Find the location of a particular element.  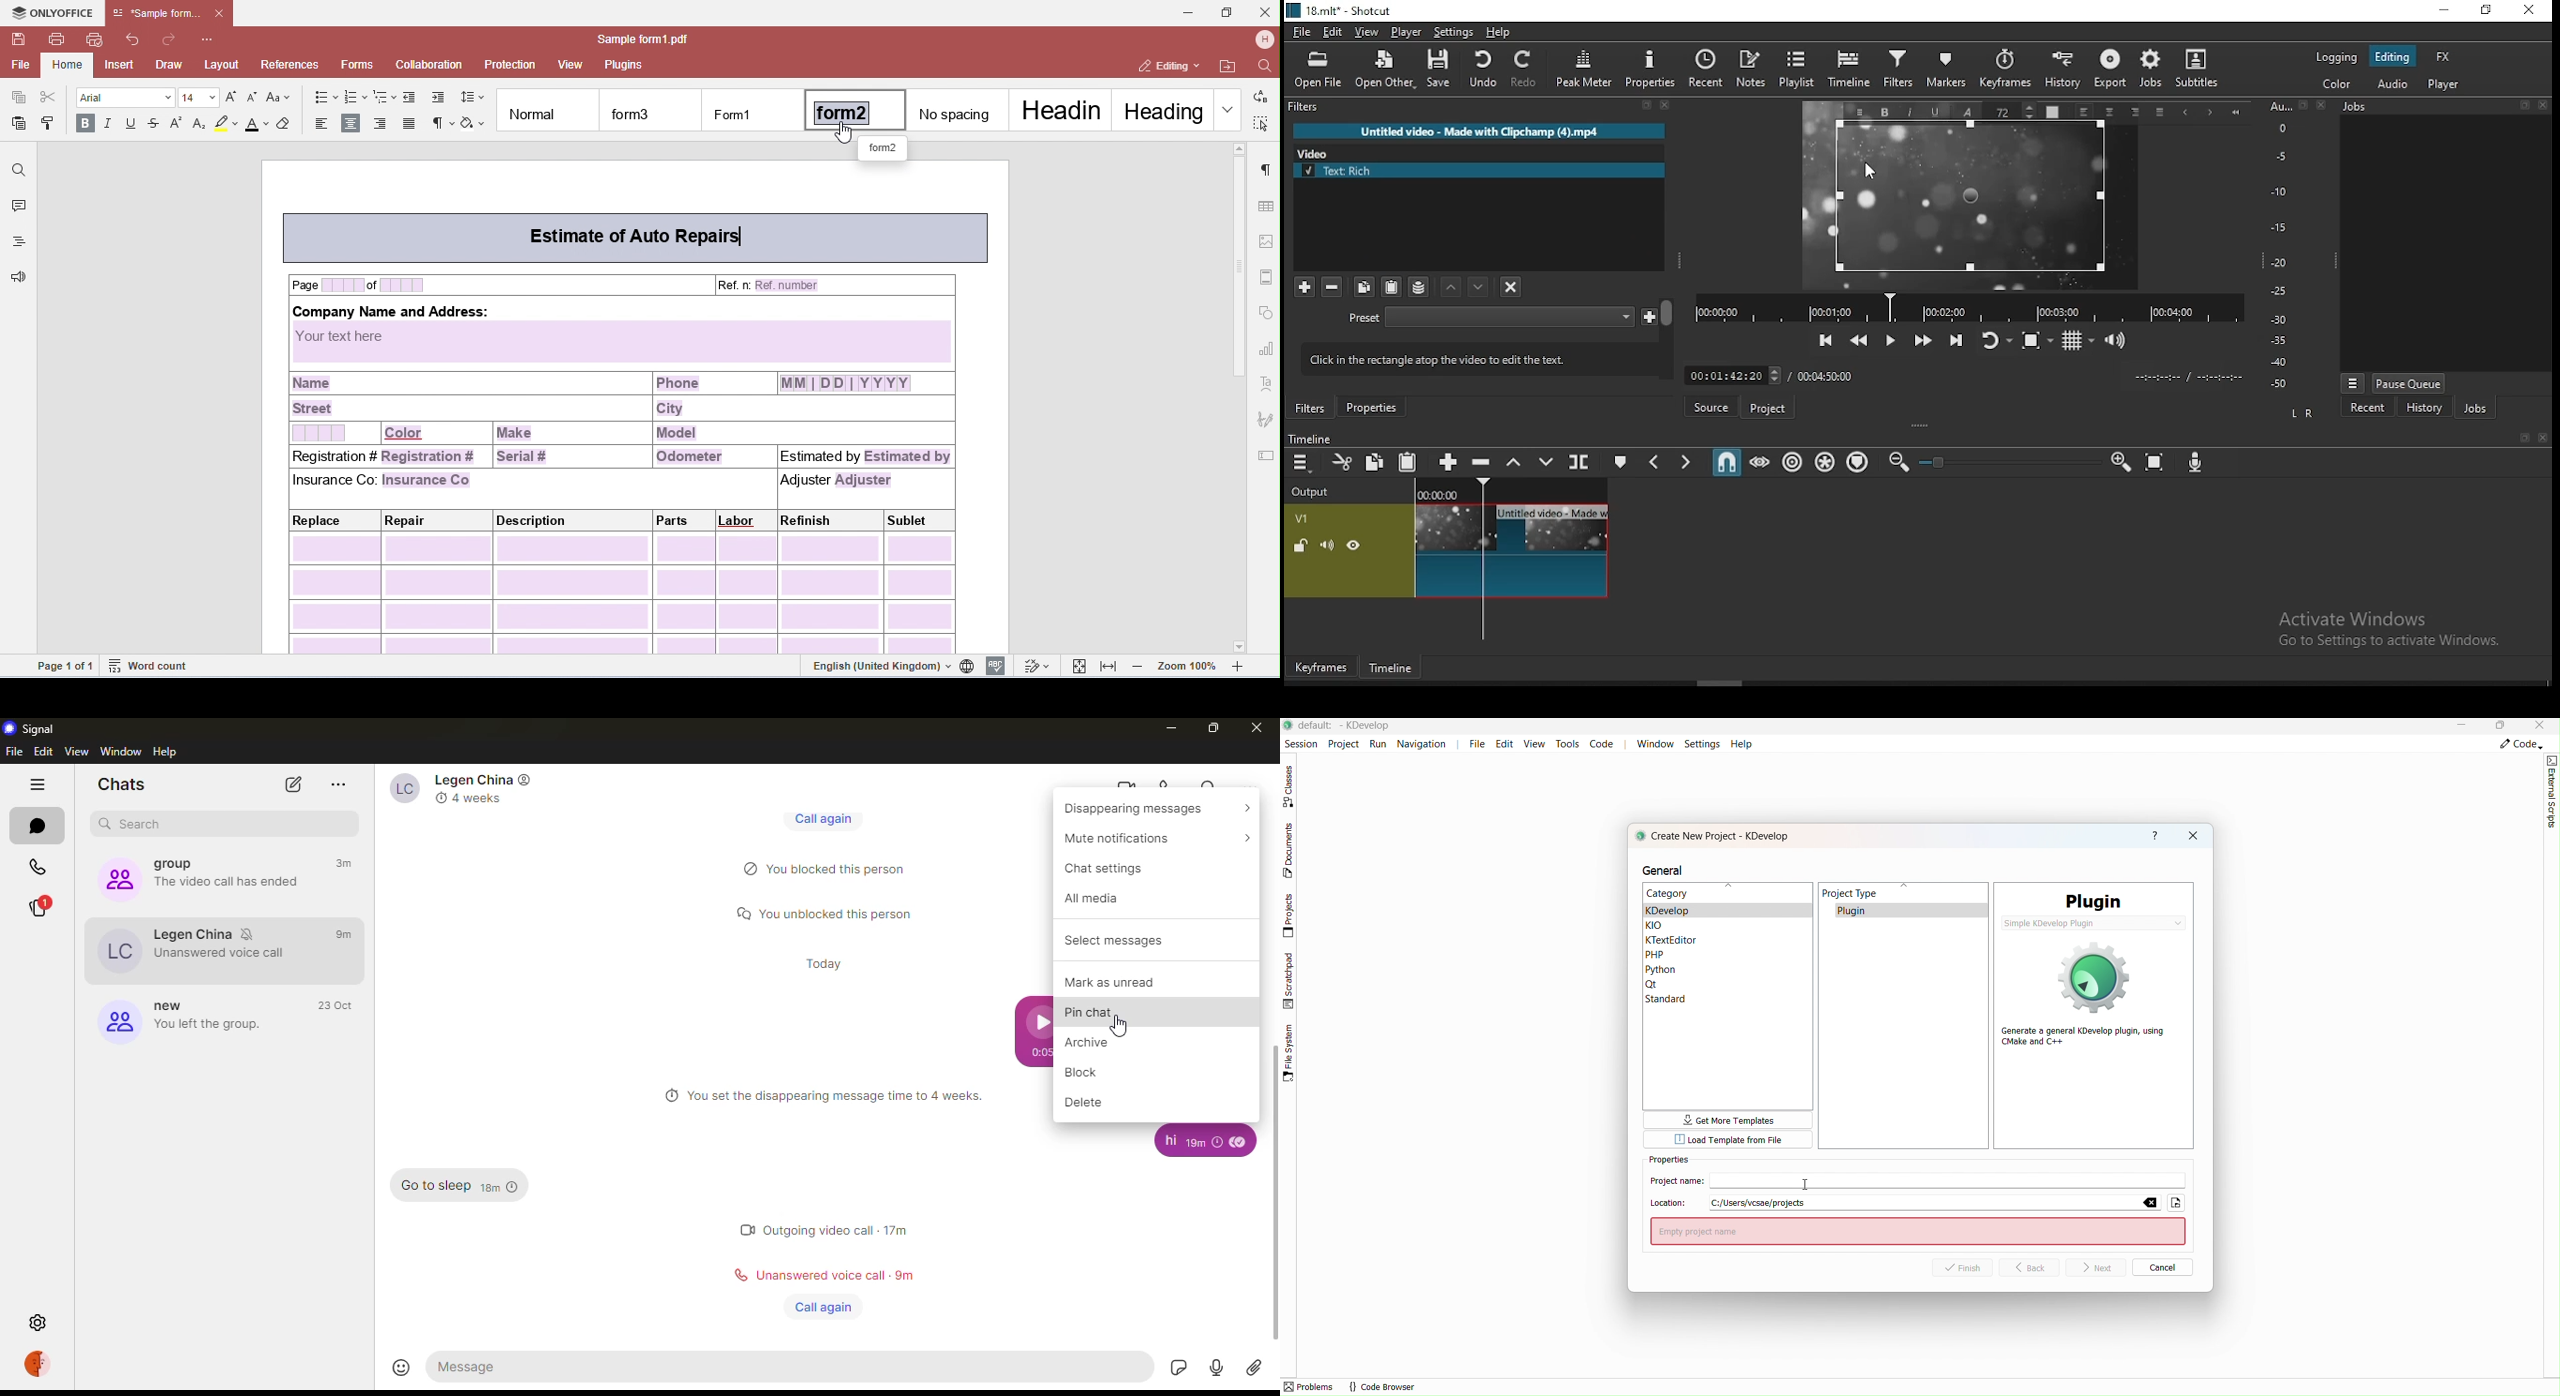

toggle grids display is located at coordinates (2077, 341).